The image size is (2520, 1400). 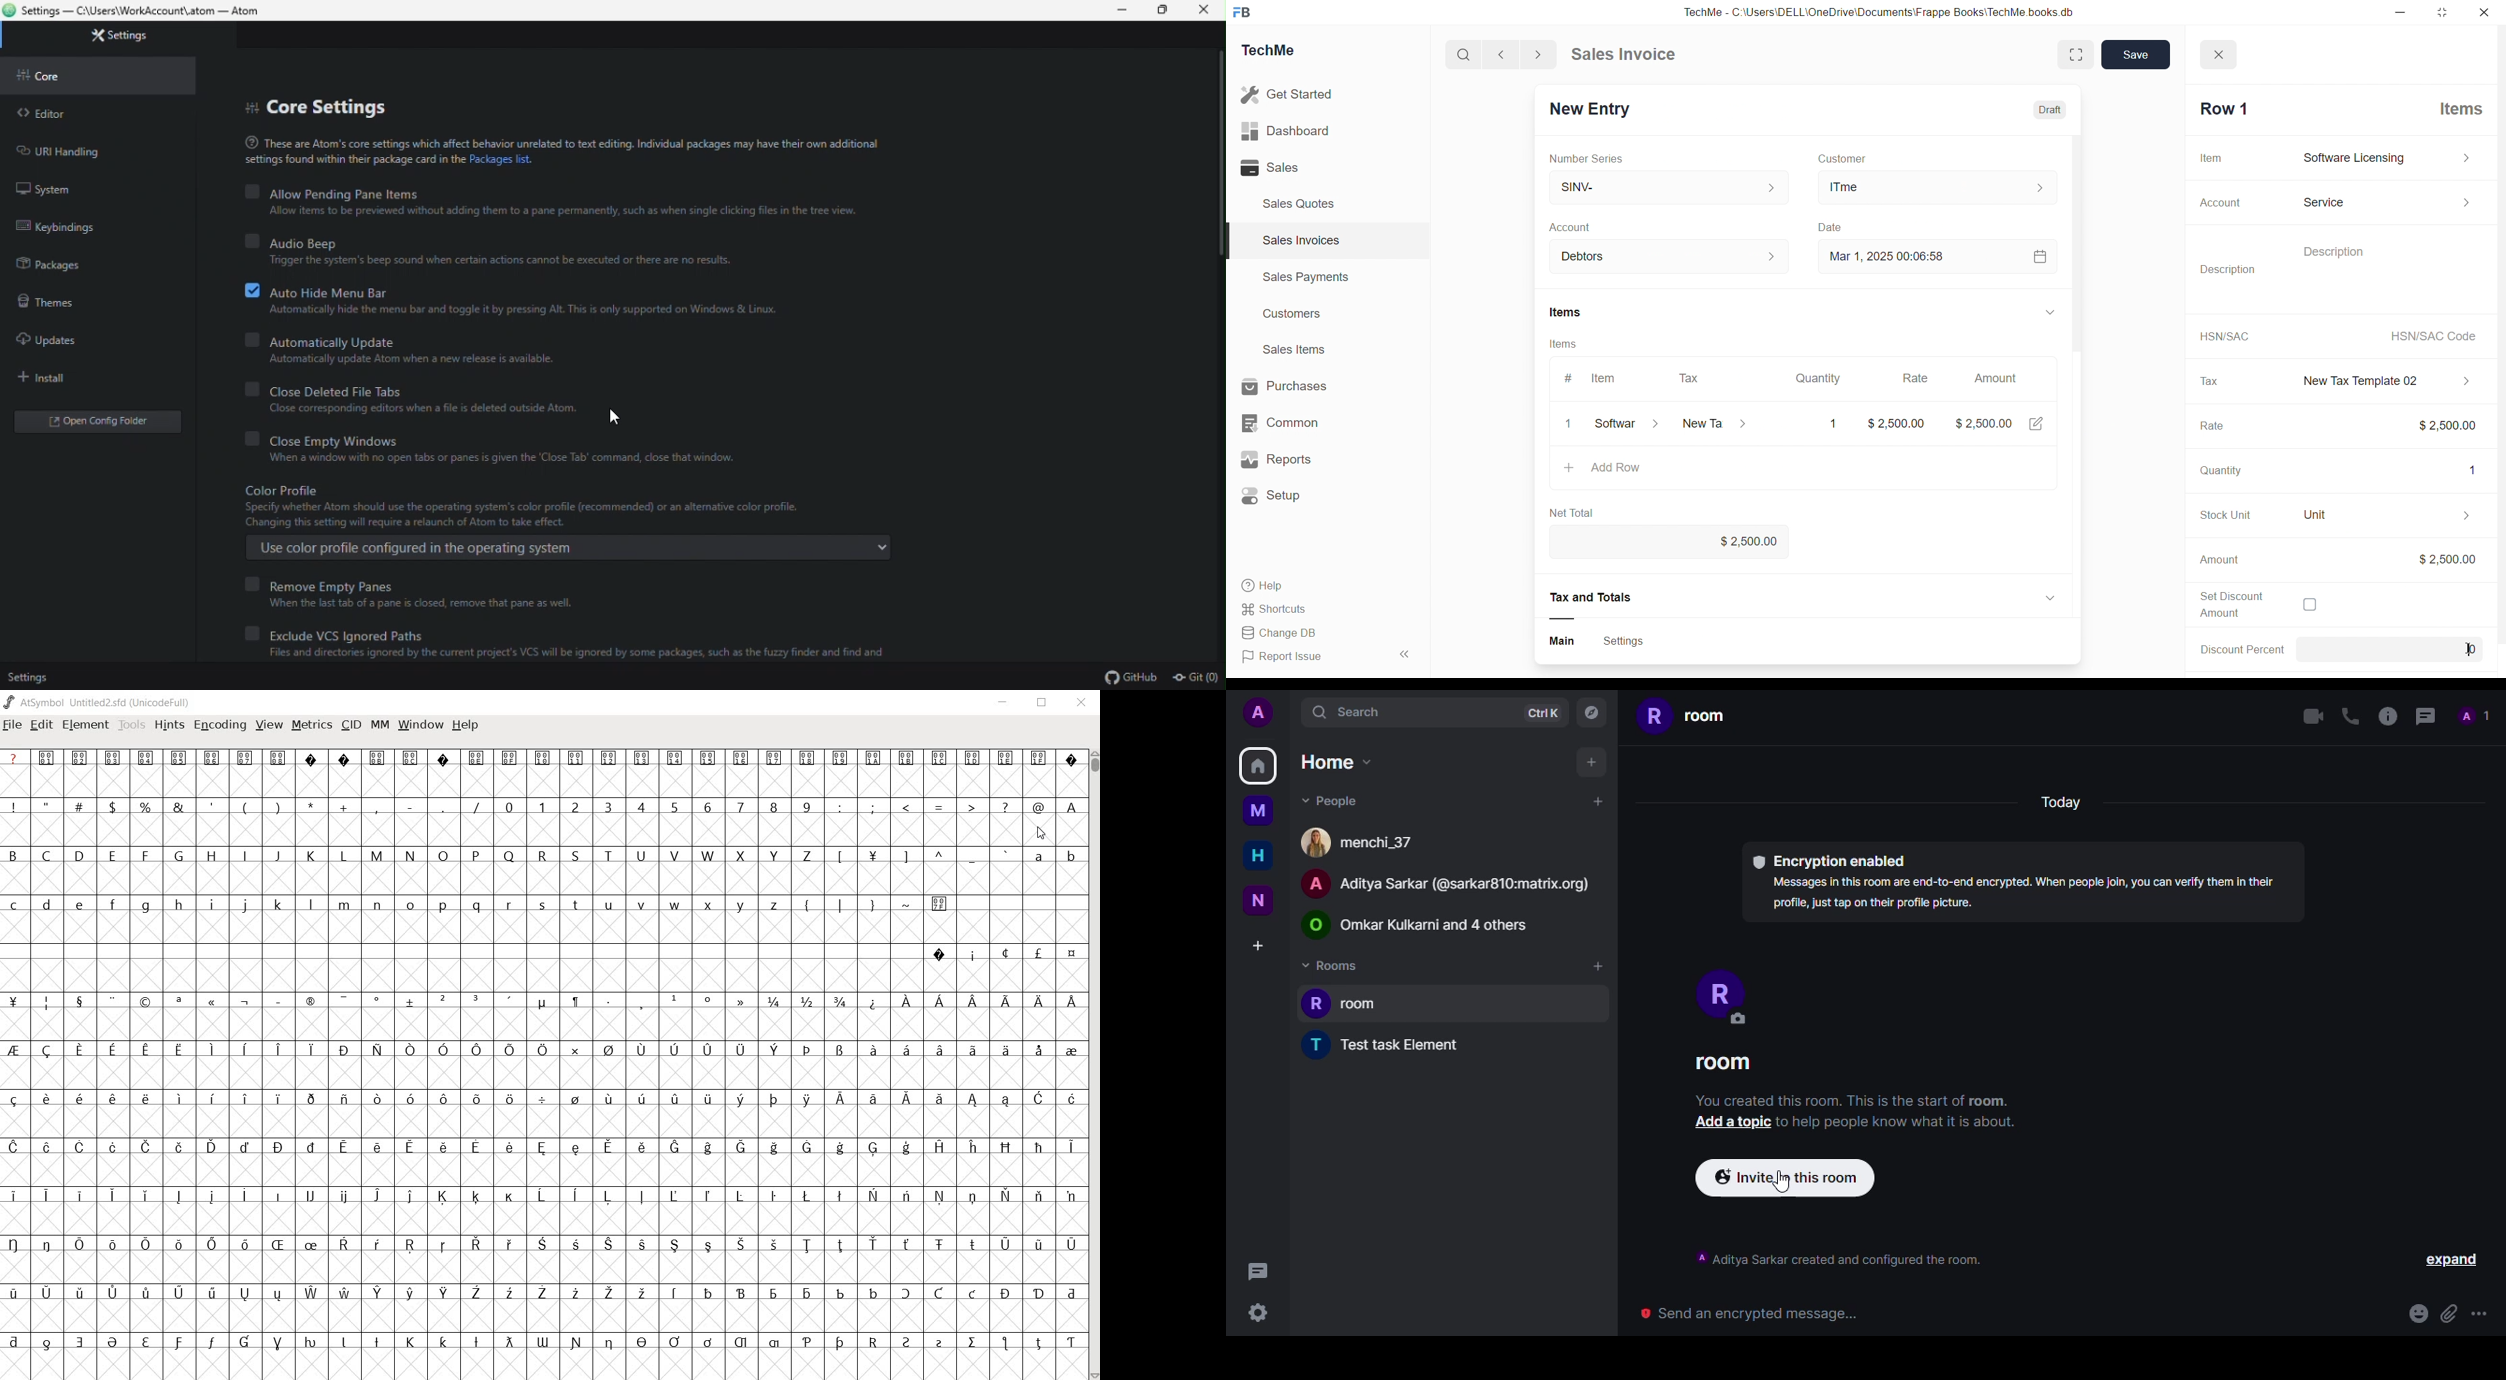 I want to click on add, so click(x=1597, y=802).